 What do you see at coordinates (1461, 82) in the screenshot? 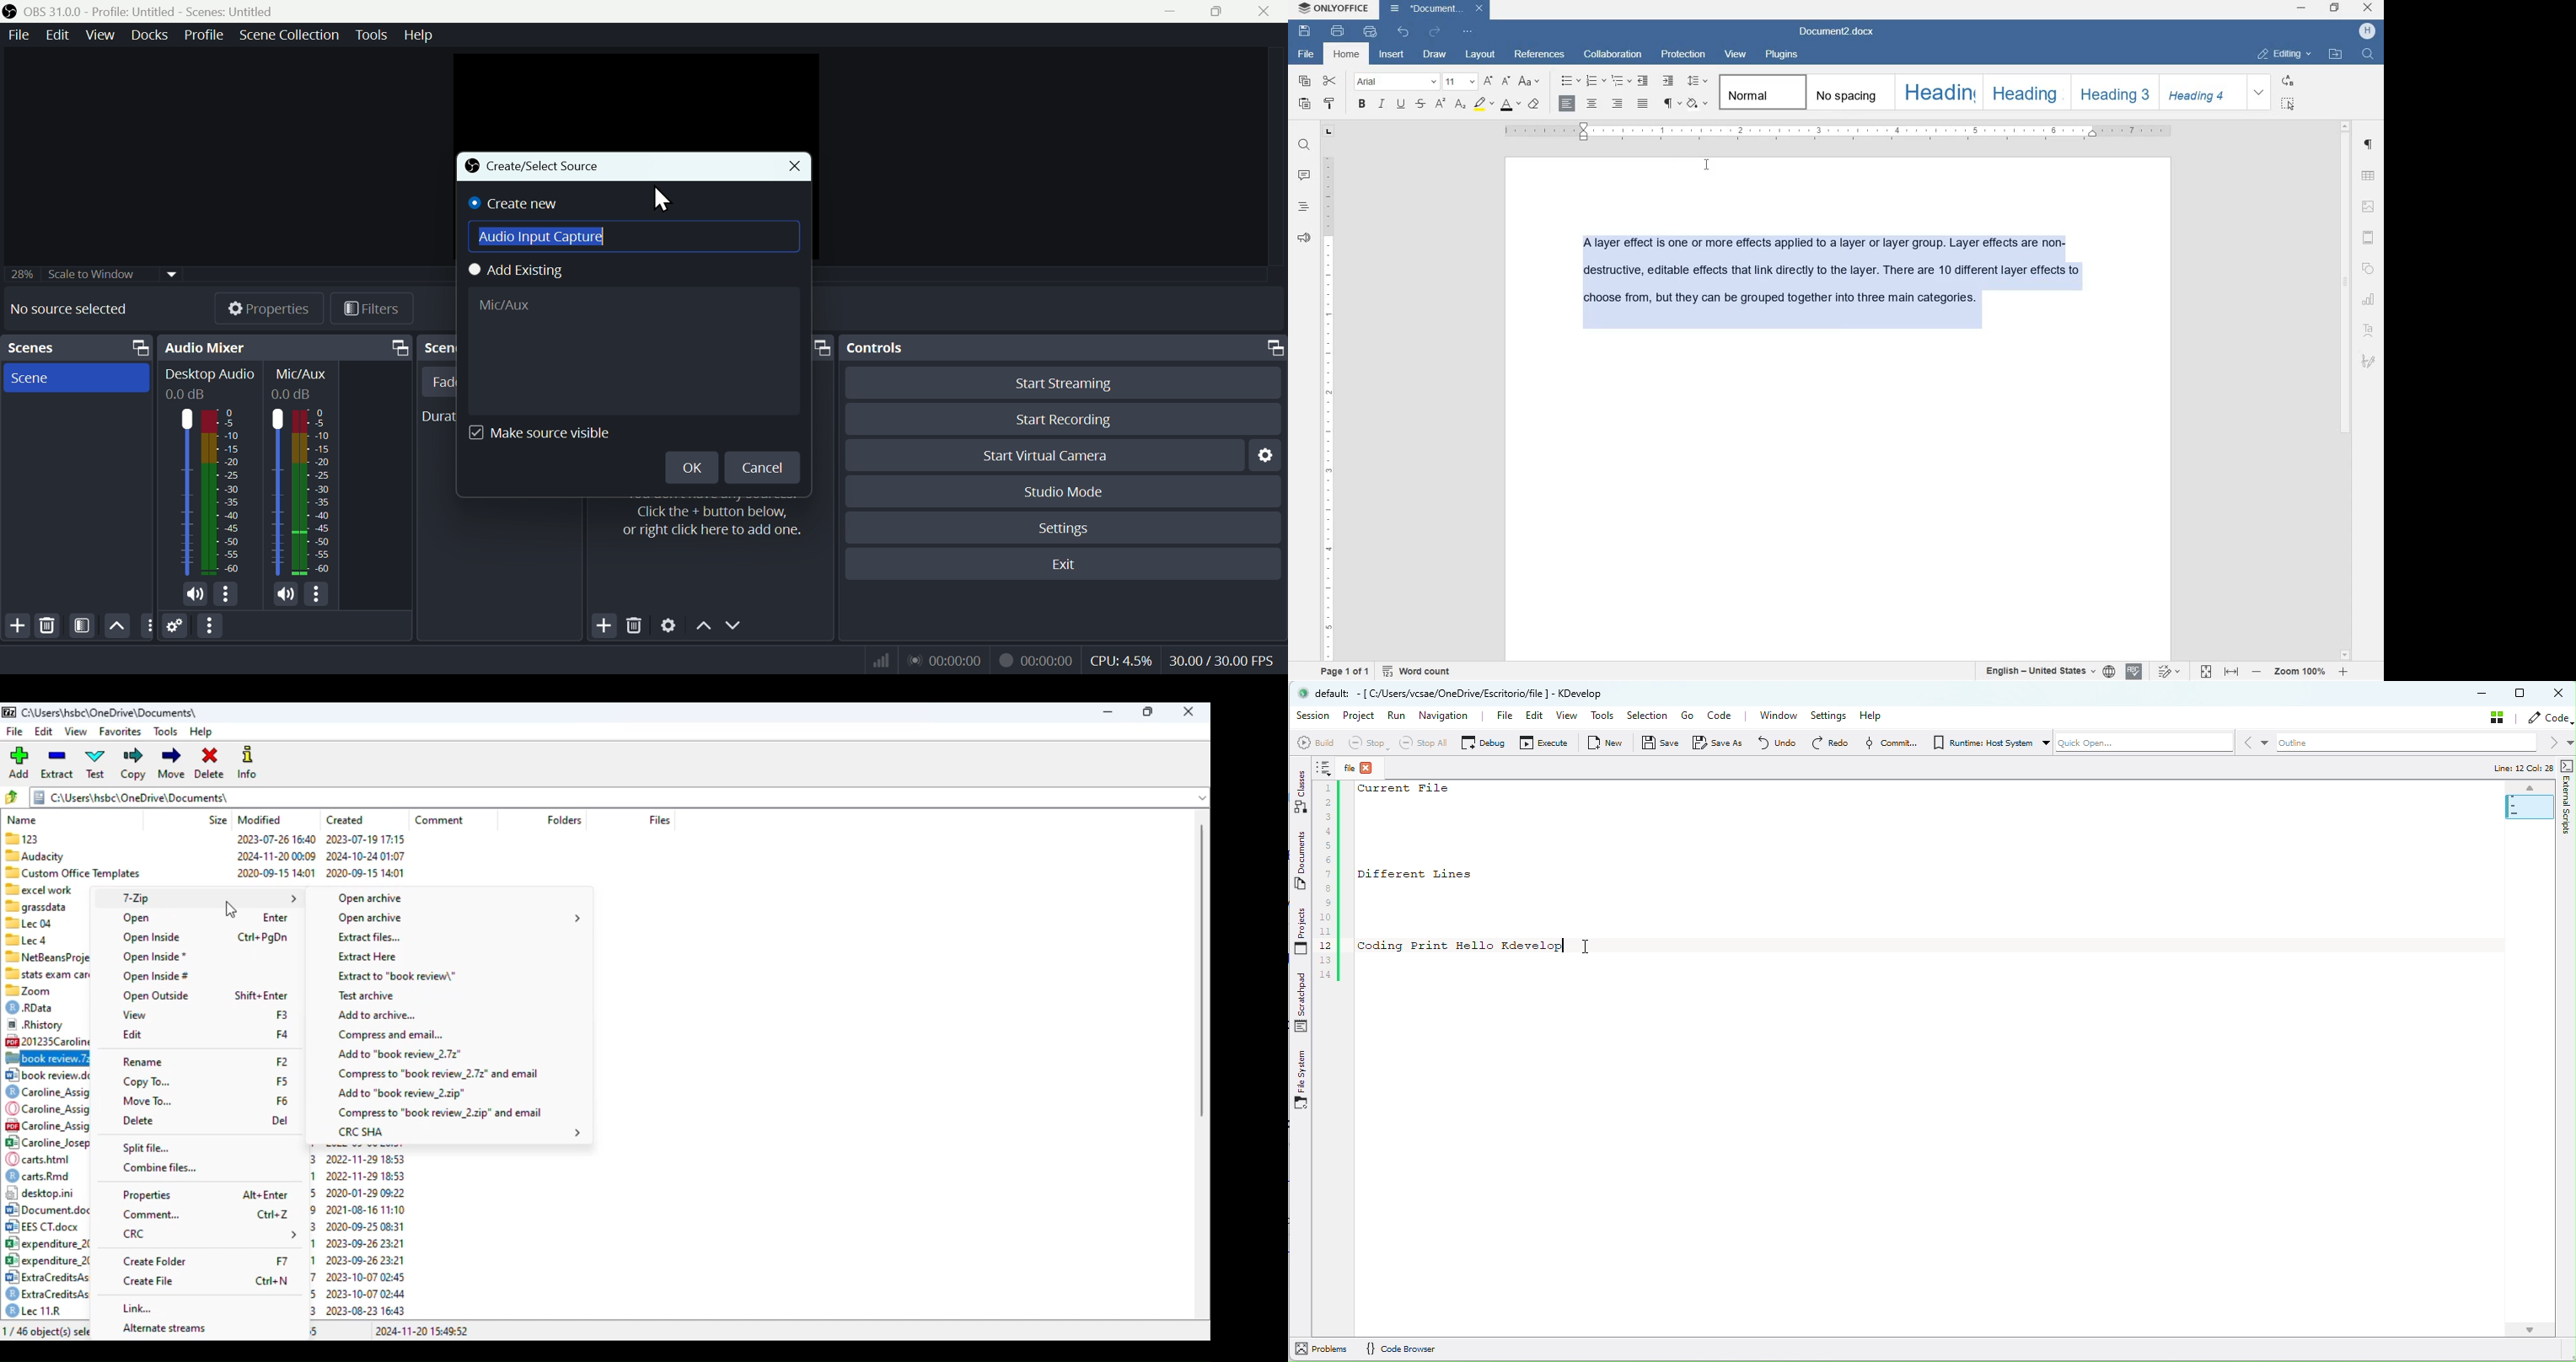
I see `font size` at bounding box center [1461, 82].